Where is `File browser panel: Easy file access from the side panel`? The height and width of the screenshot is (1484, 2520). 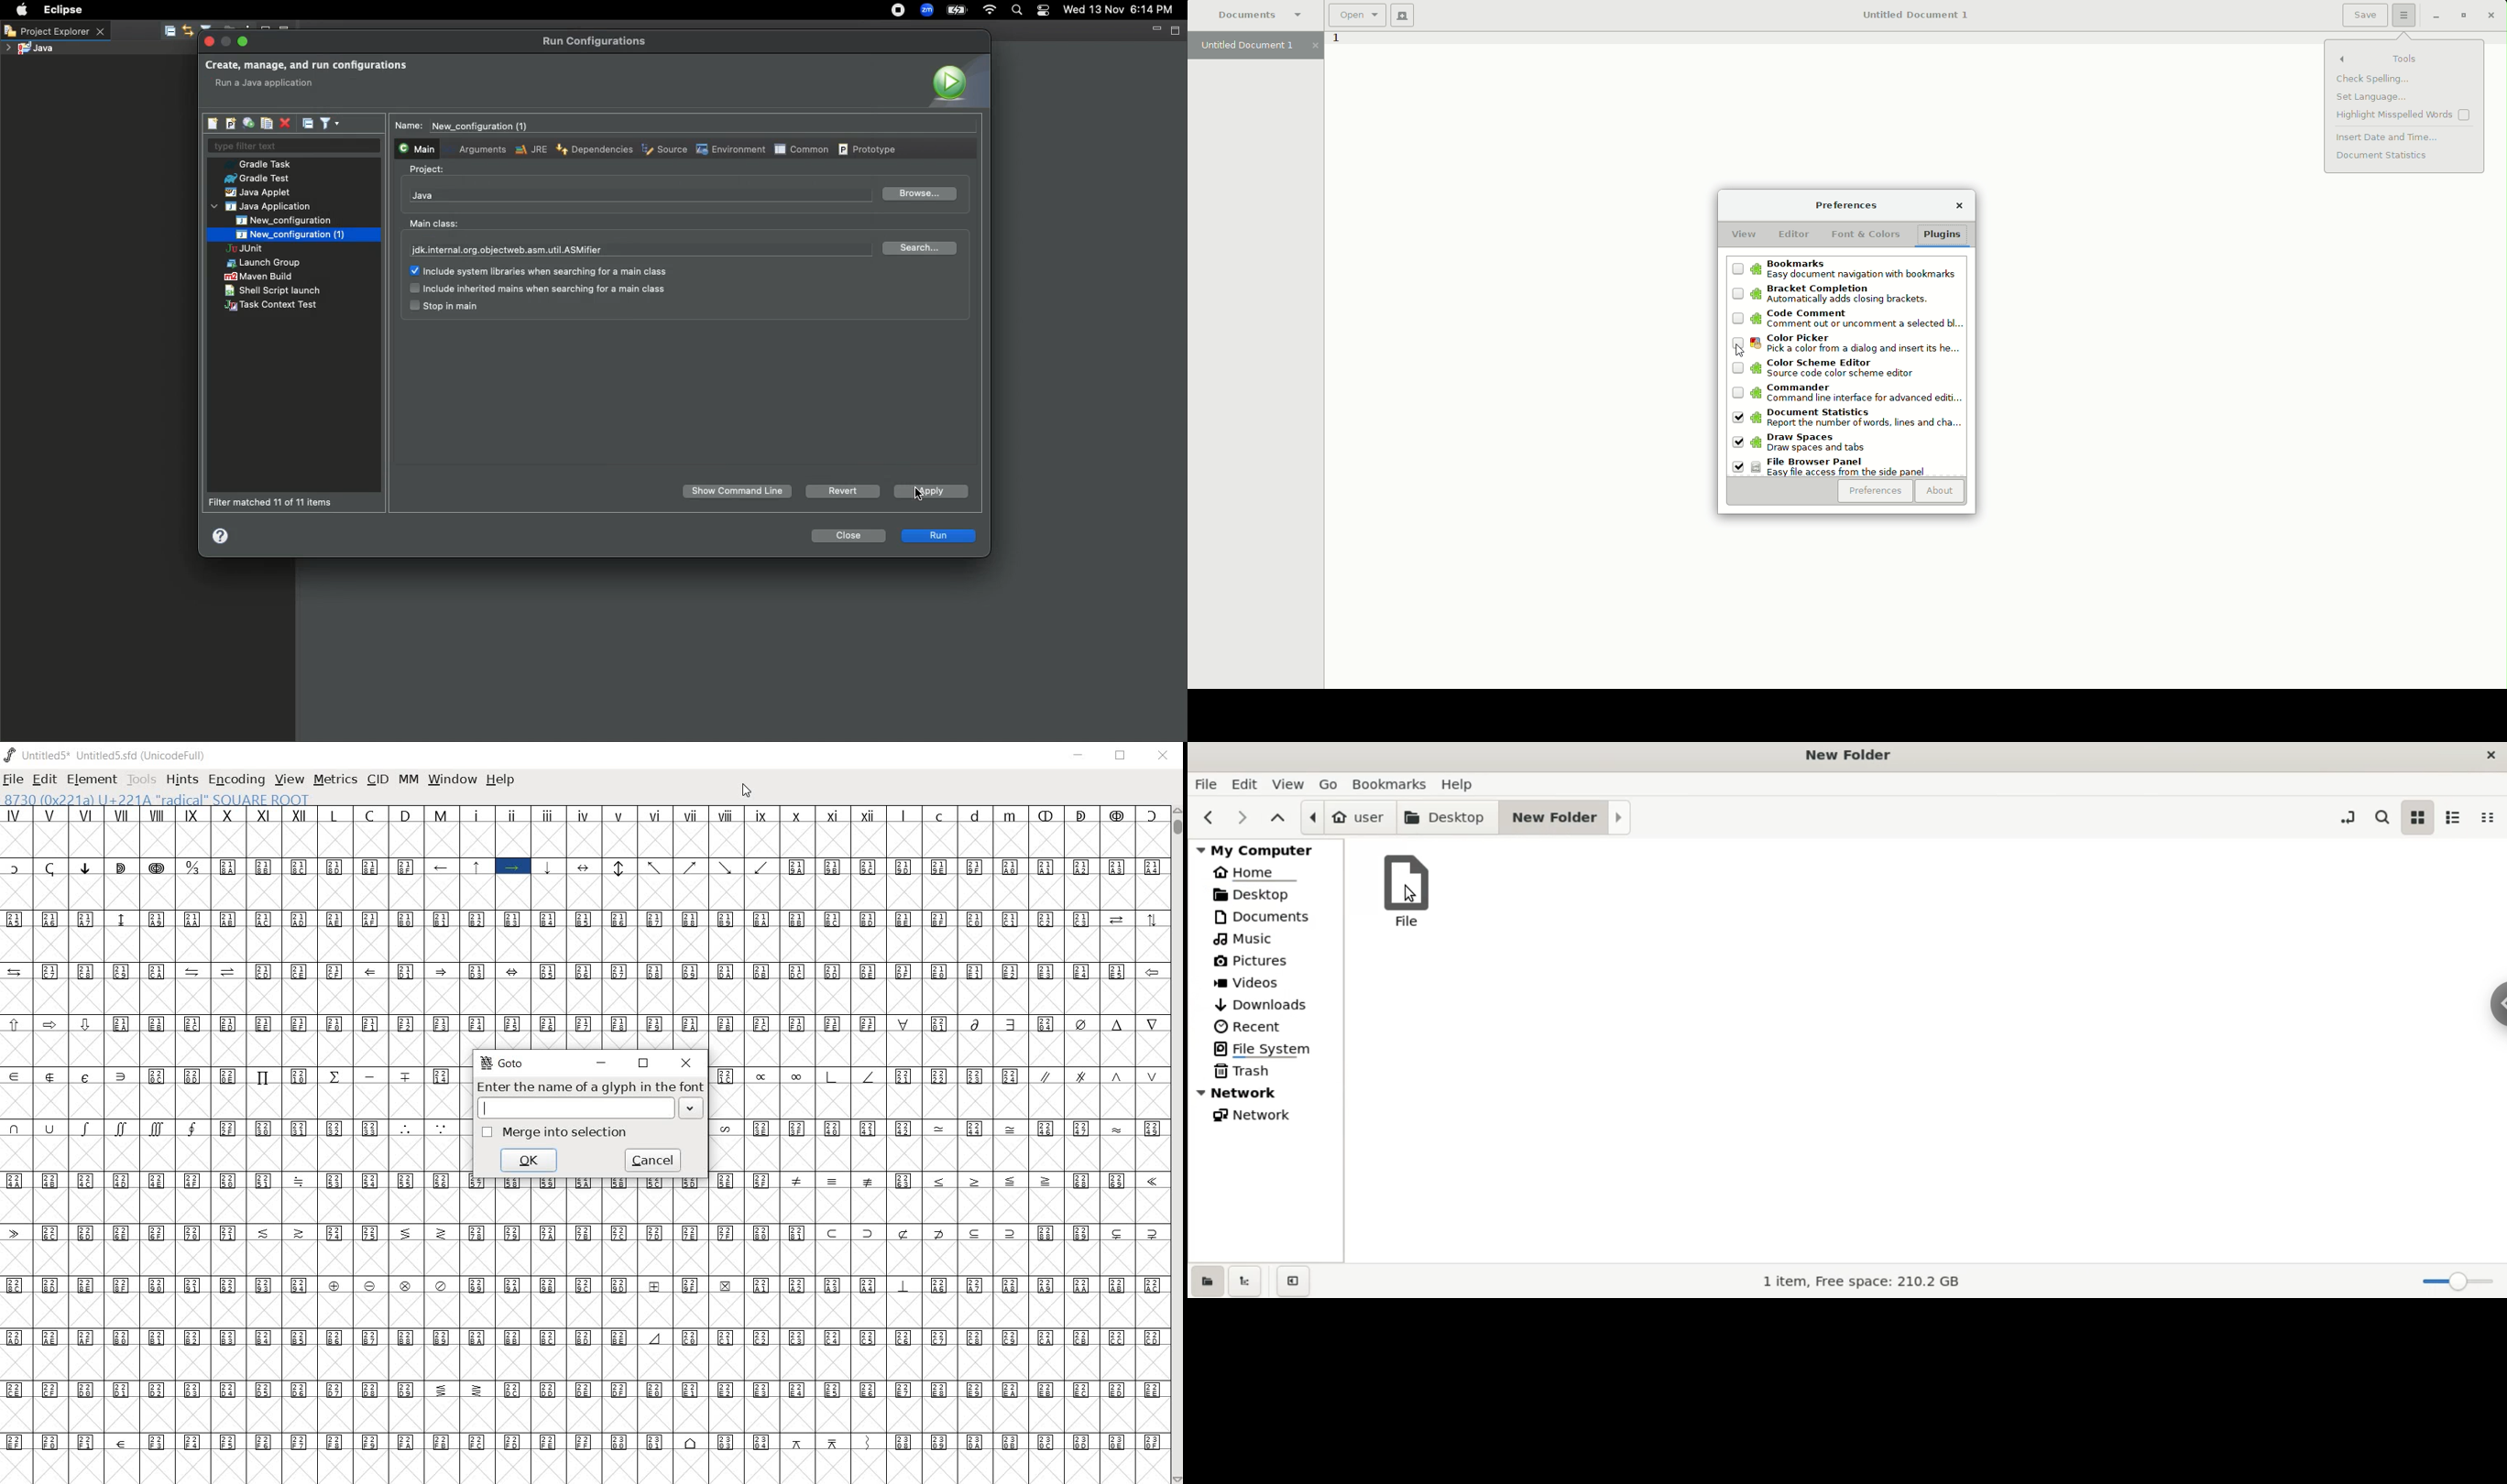
File browser panel: Easy file access from the side panel is located at coordinates (1834, 467).